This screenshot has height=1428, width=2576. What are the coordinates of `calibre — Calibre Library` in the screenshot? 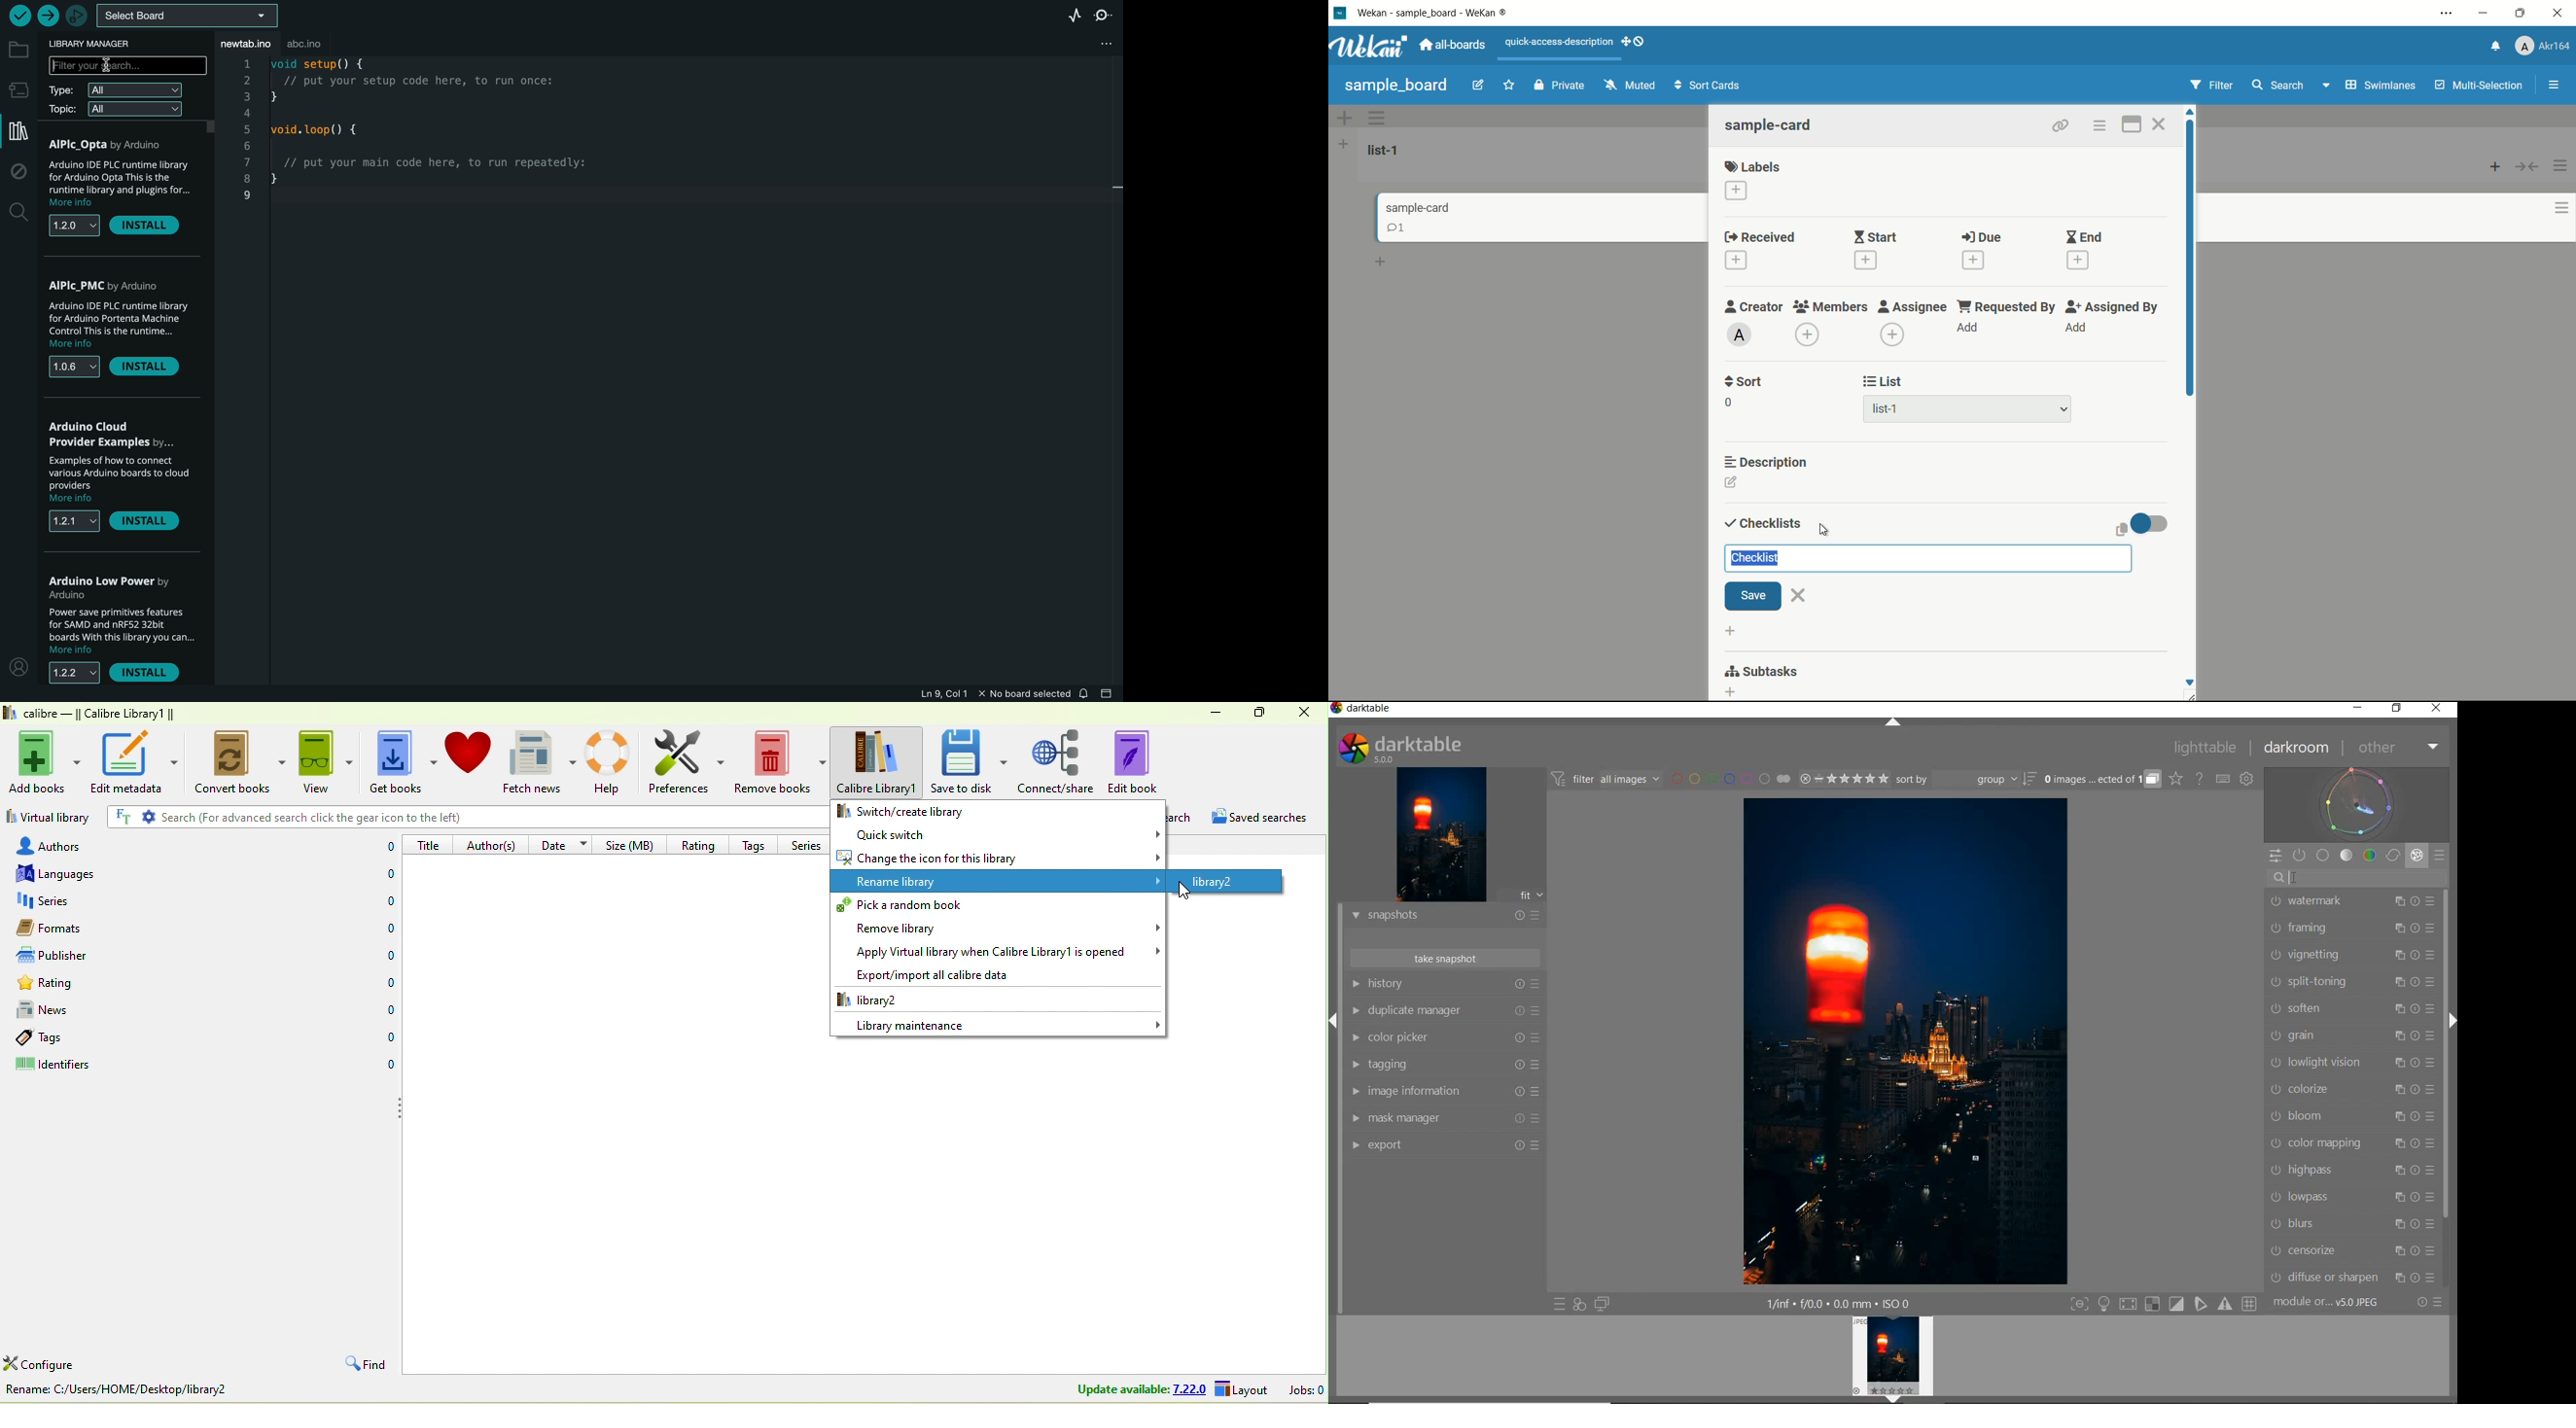 It's located at (86, 714).